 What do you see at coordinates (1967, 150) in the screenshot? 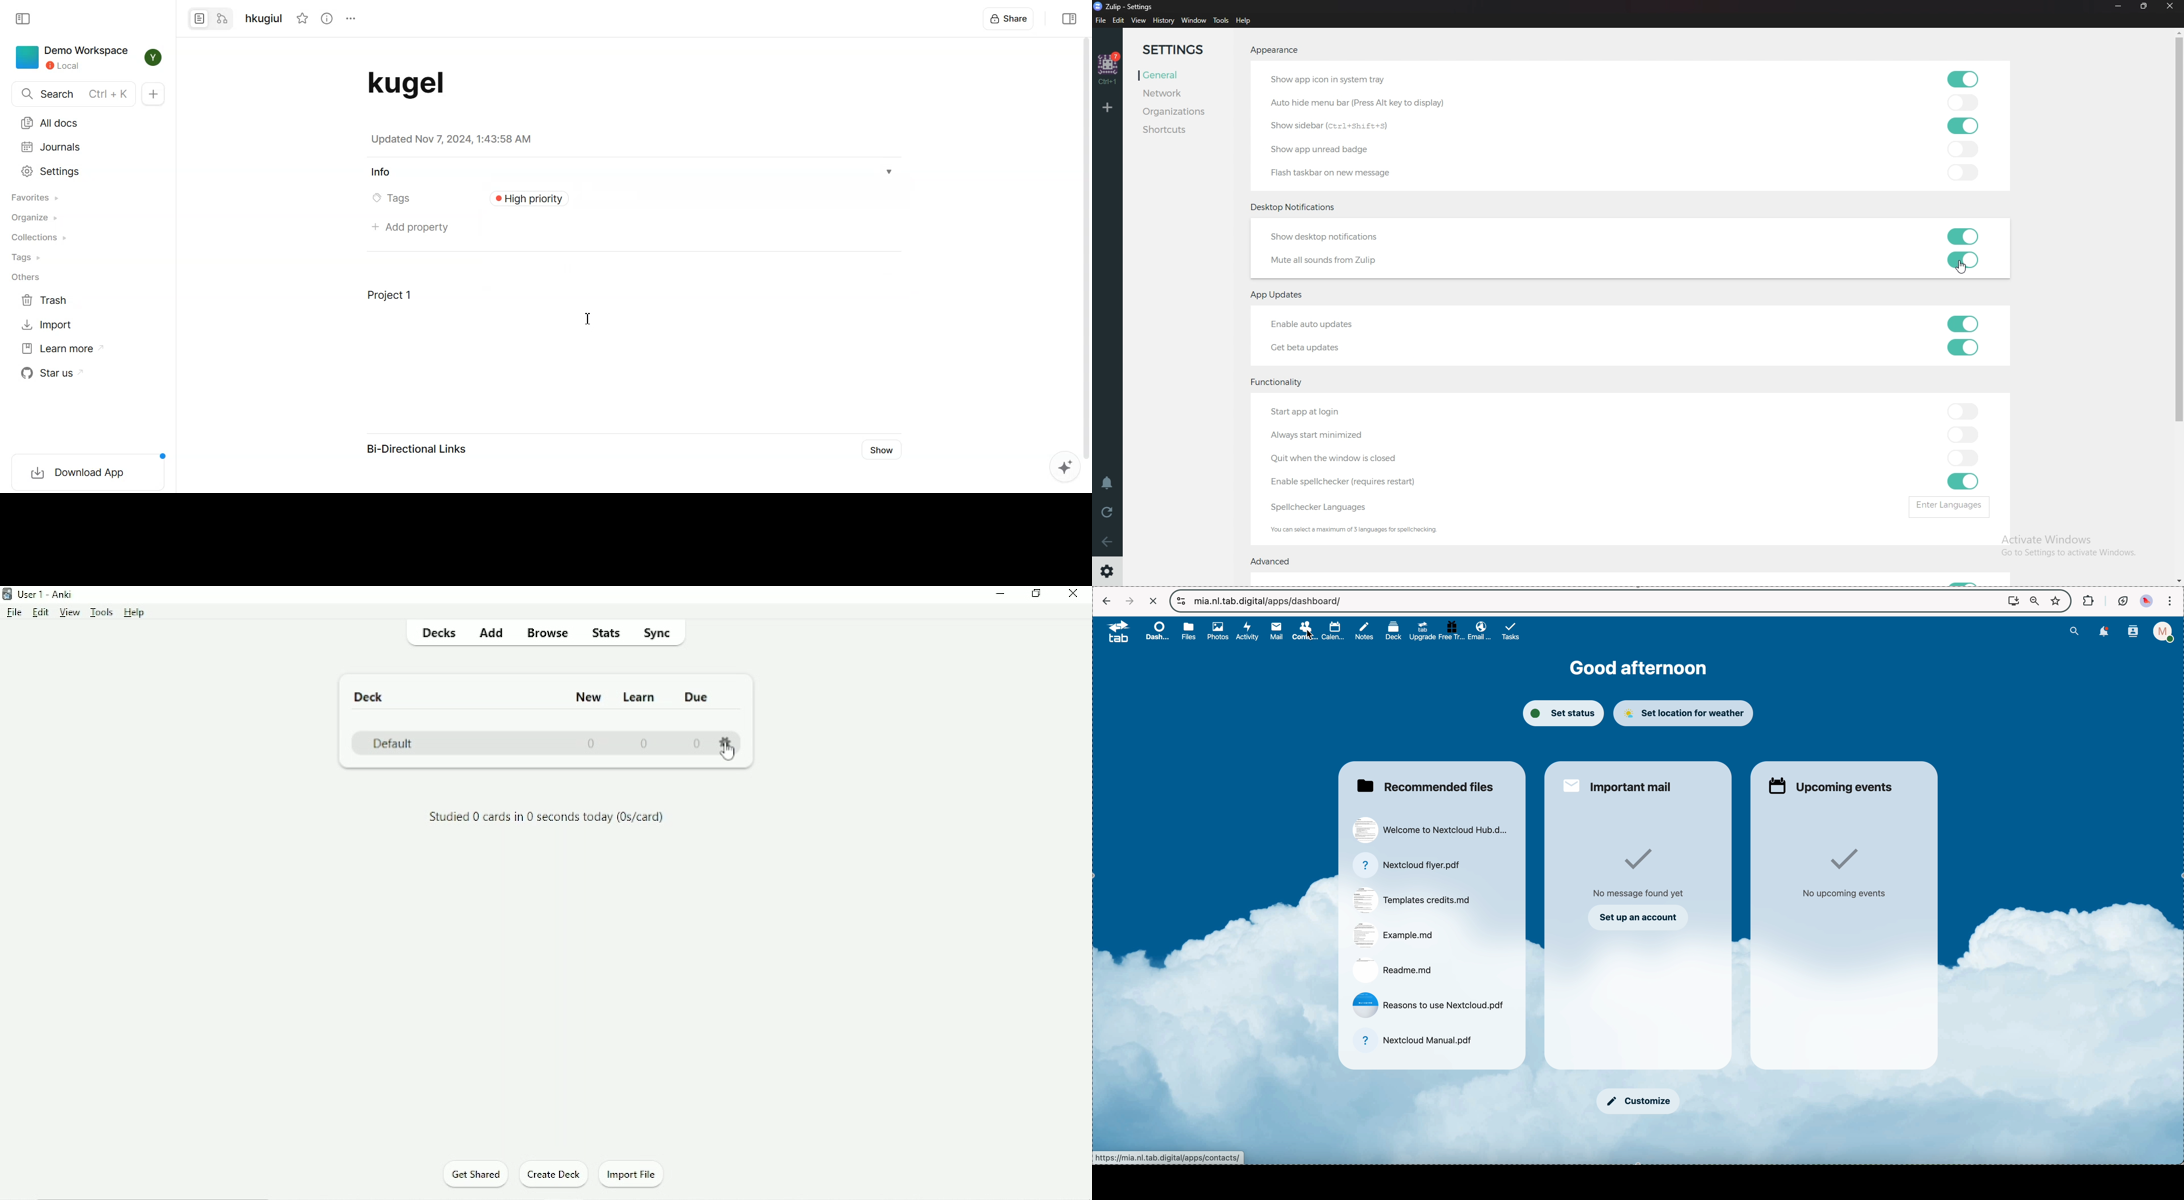
I see `toggle` at bounding box center [1967, 150].